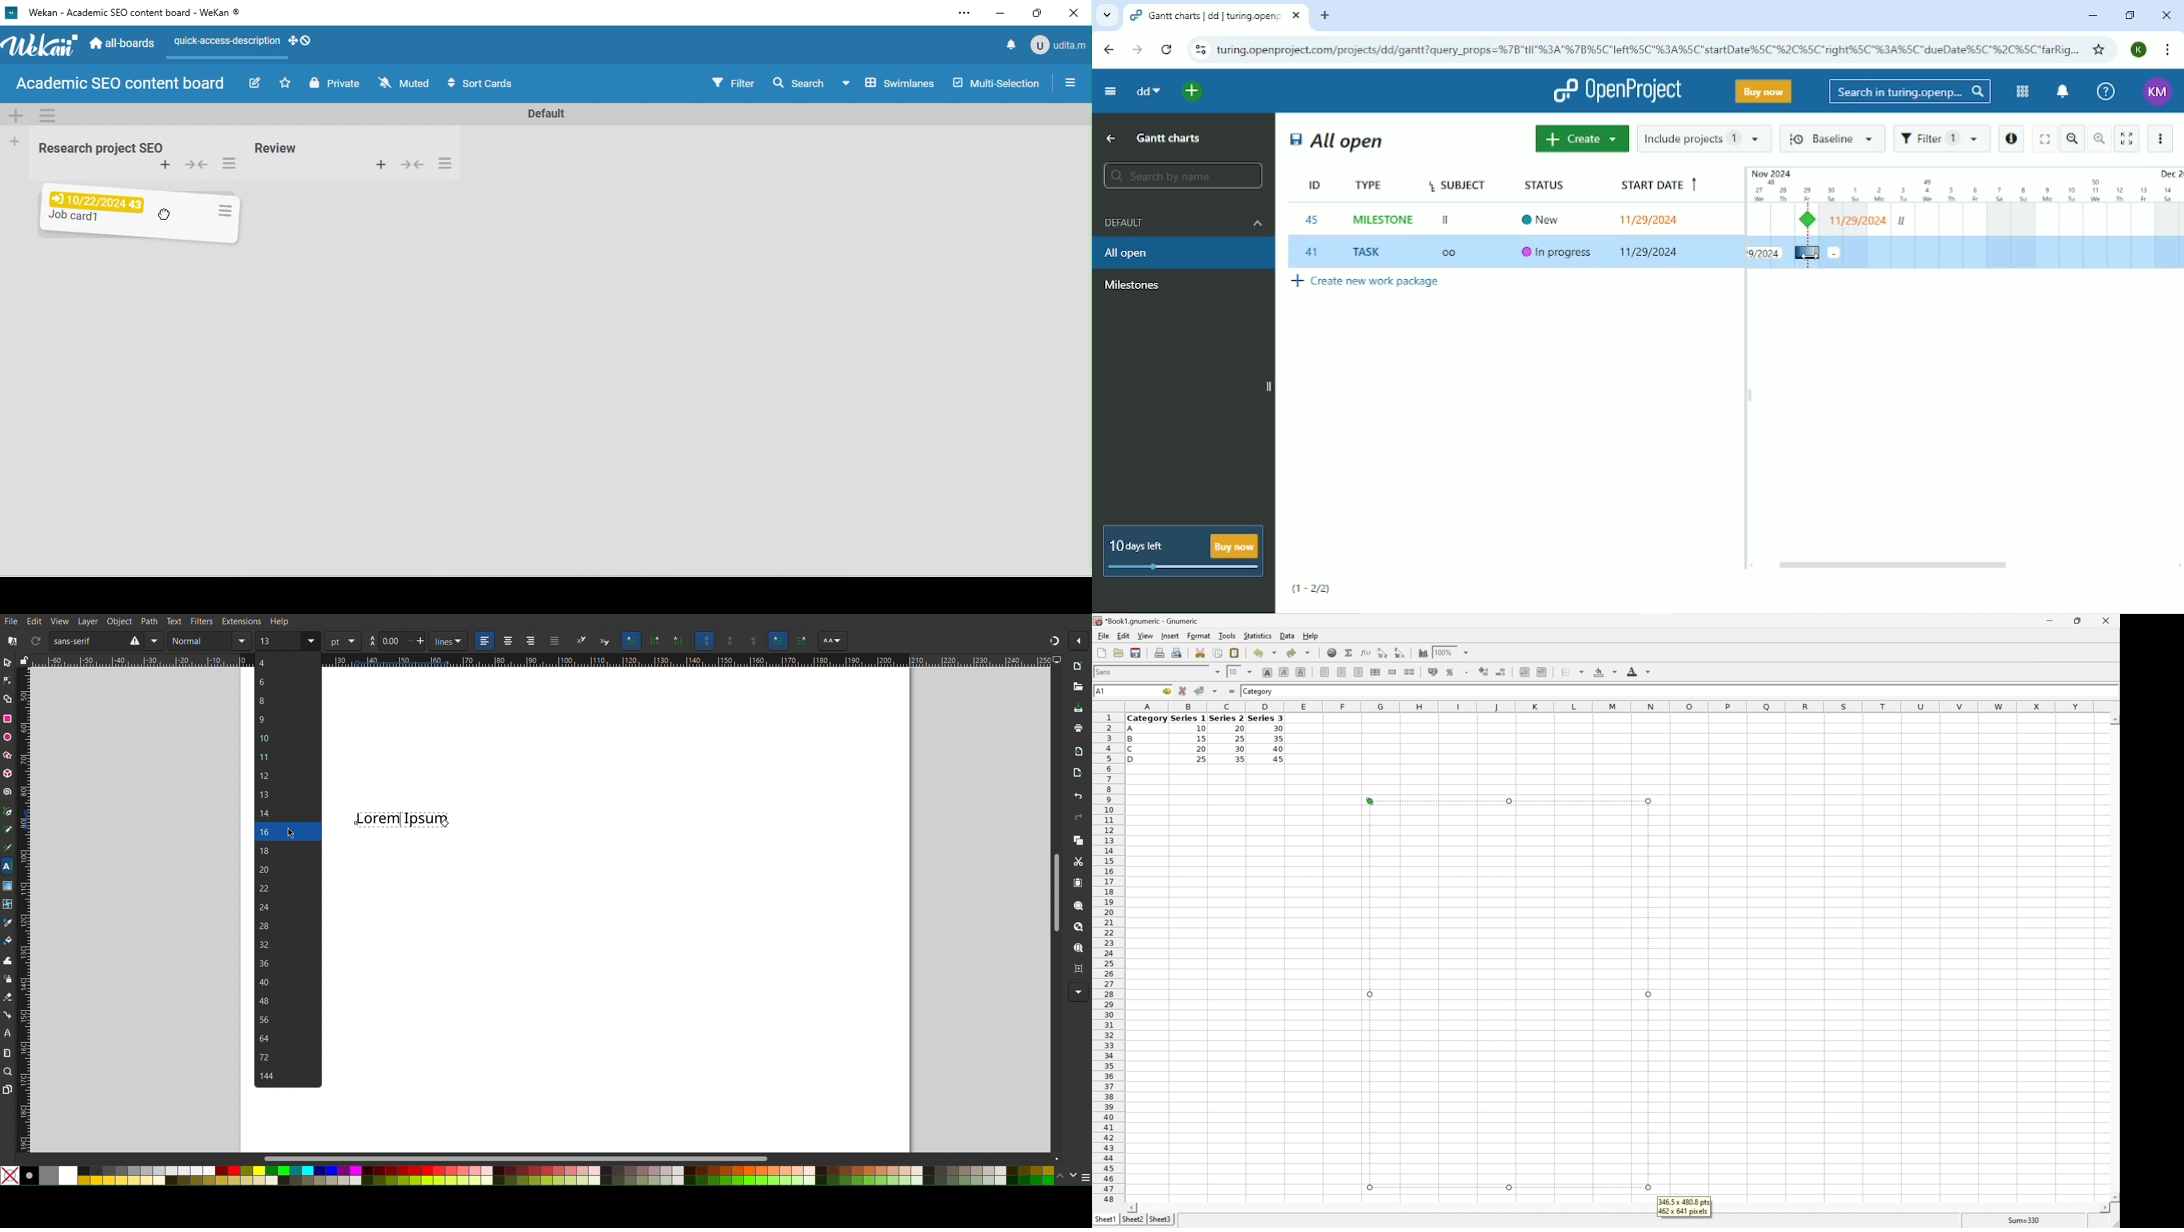  I want to click on Center horizontally, so click(1342, 671).